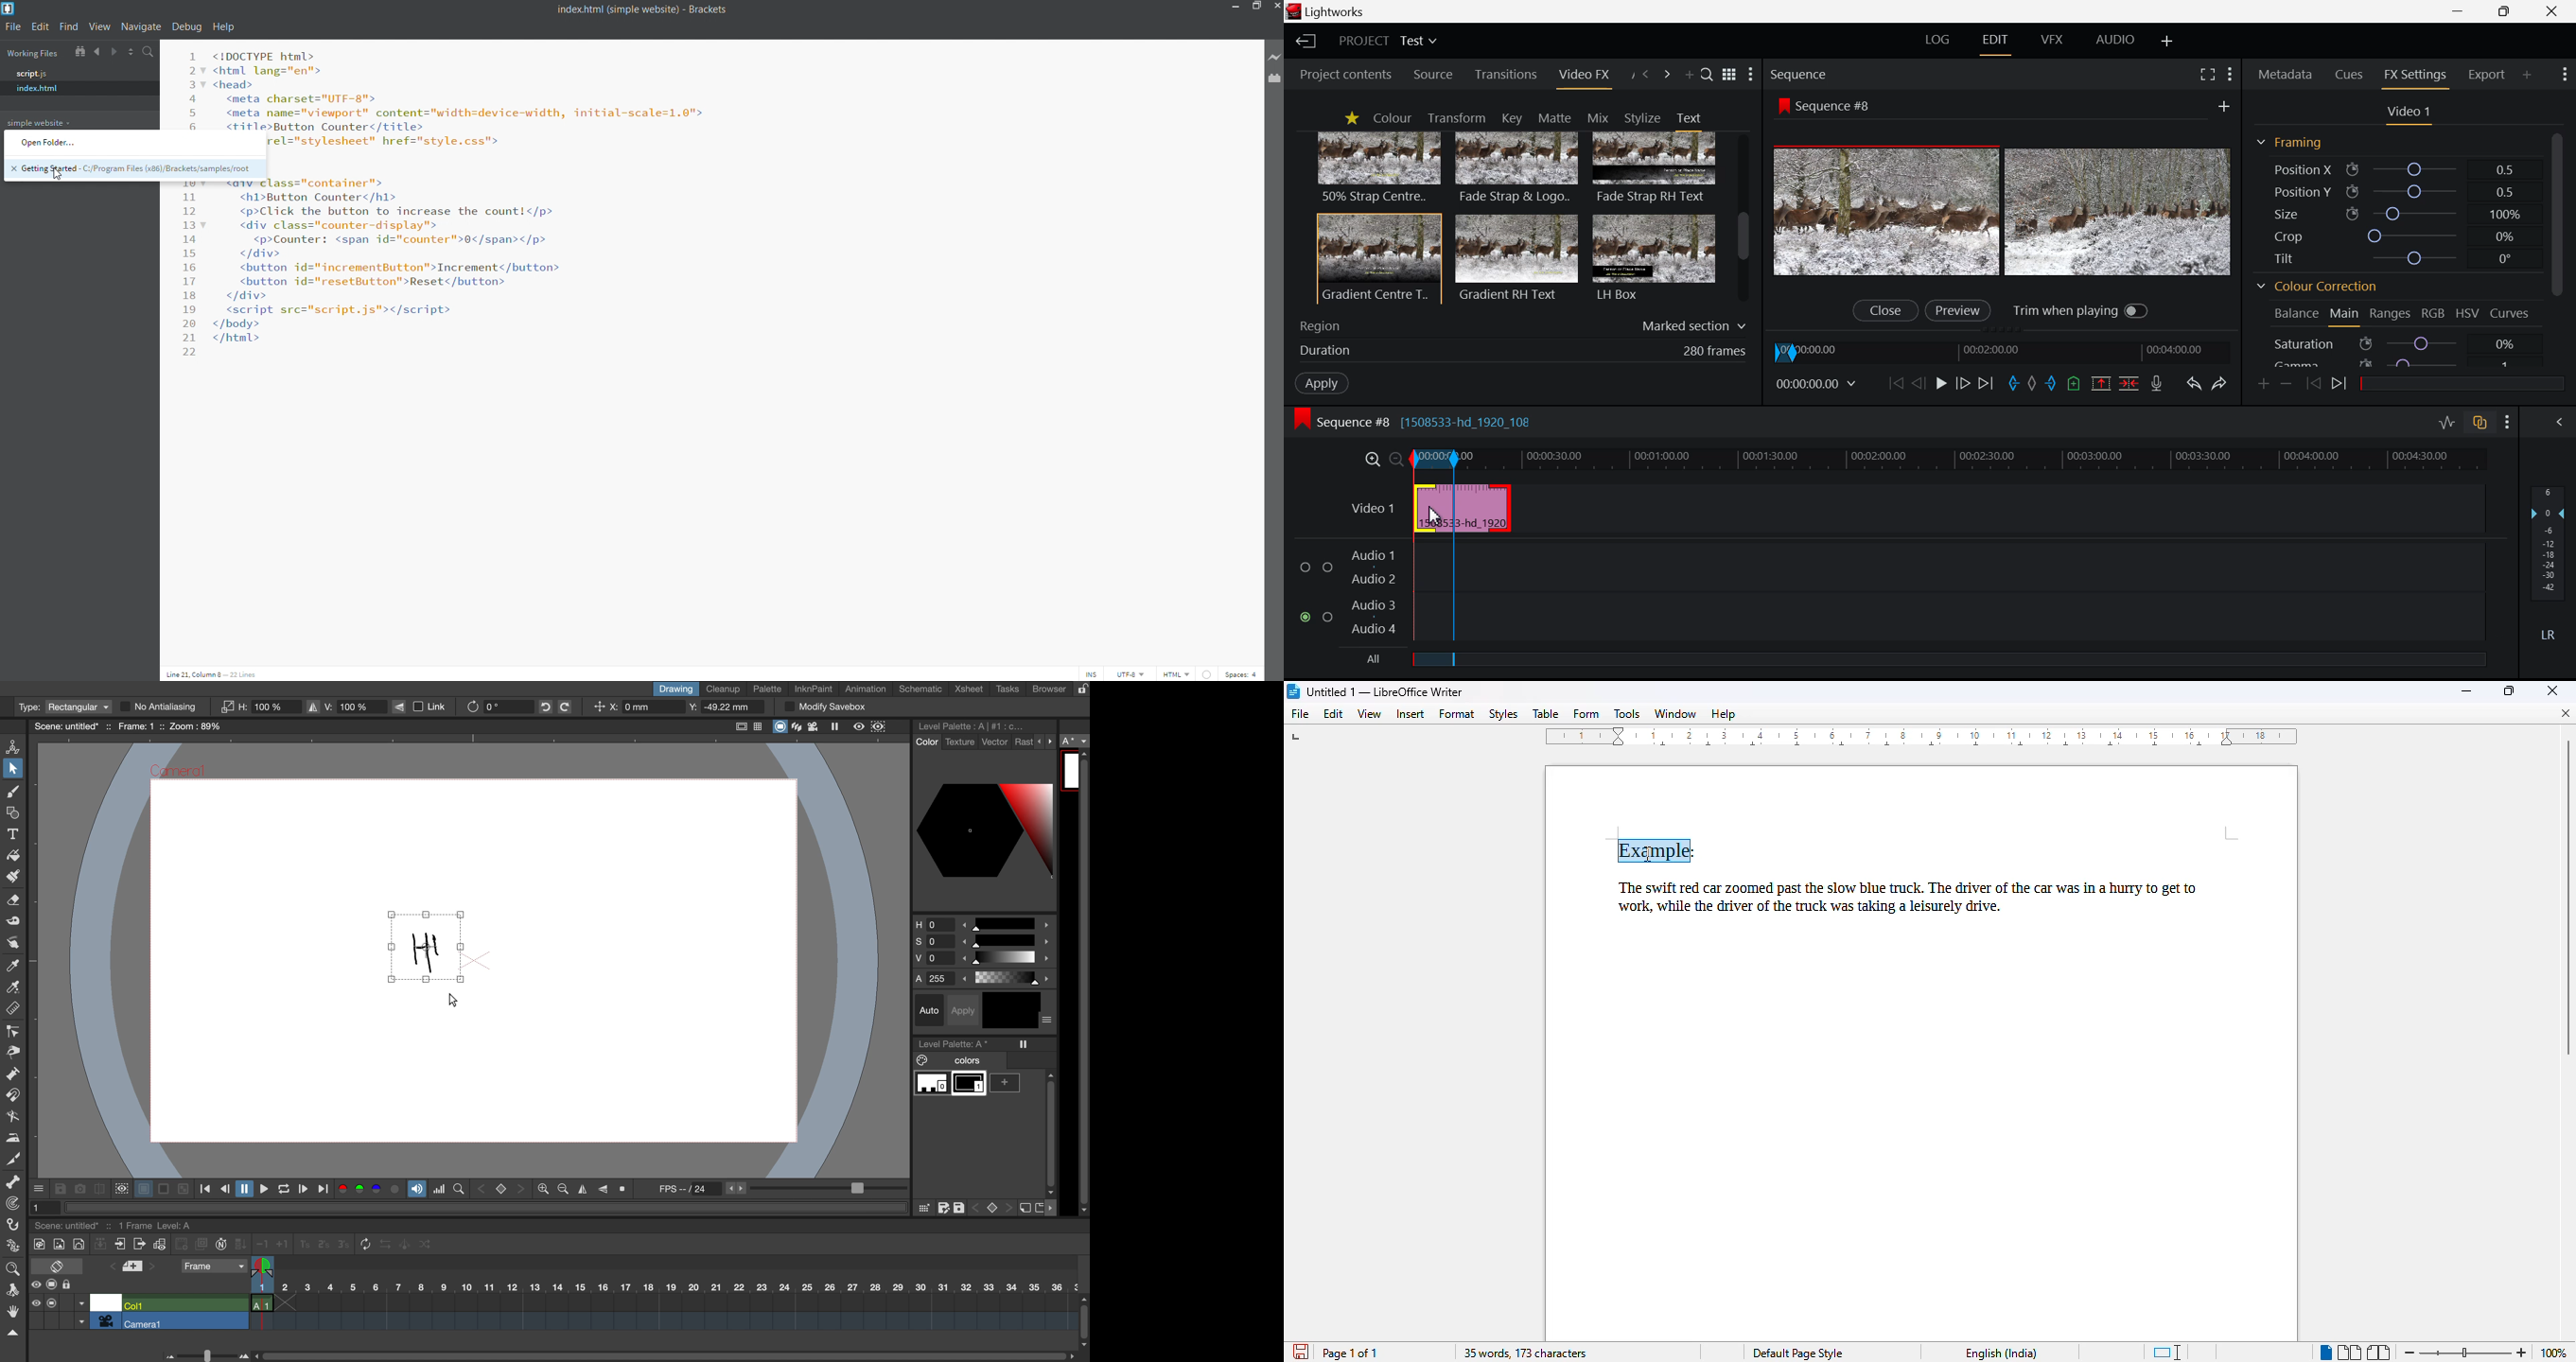 Image resolution: width=2576 pixels, height=1372 pixels. I want to click on remove keyframe, so click(2287, 384).